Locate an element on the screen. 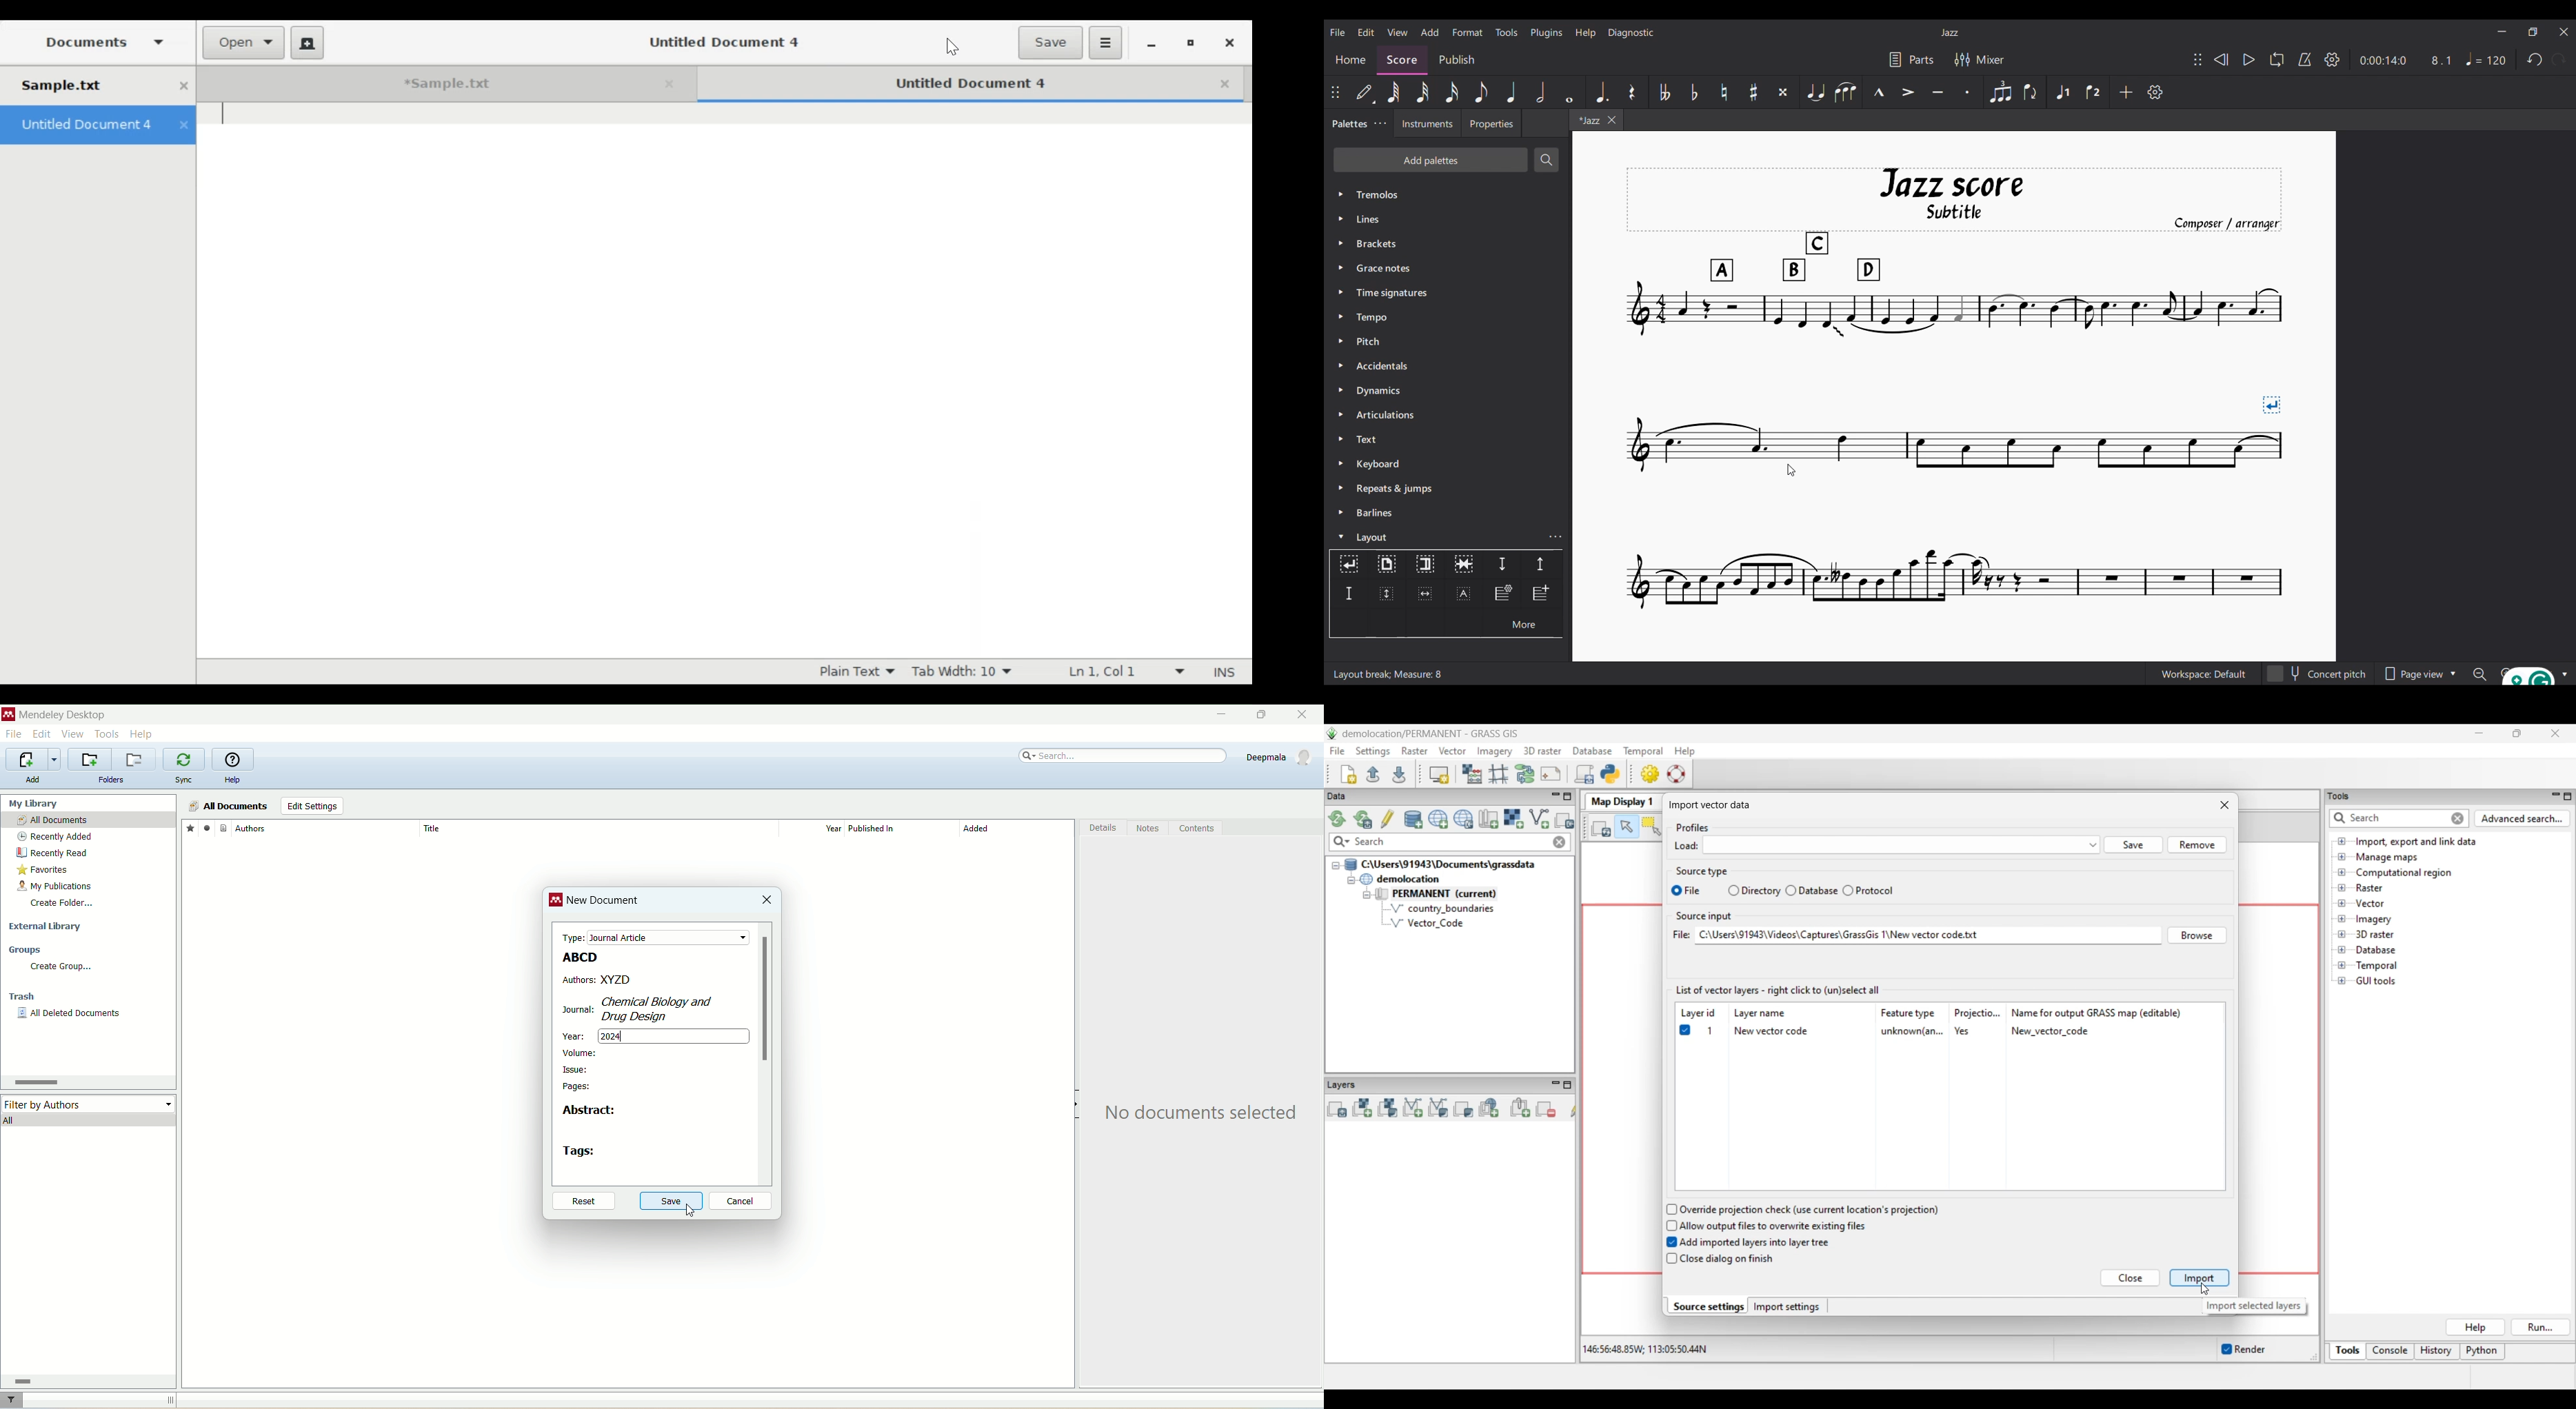 Image resolution: width=2576 pixels, height=1428 pixels. view is located at coordinates (74, 734).